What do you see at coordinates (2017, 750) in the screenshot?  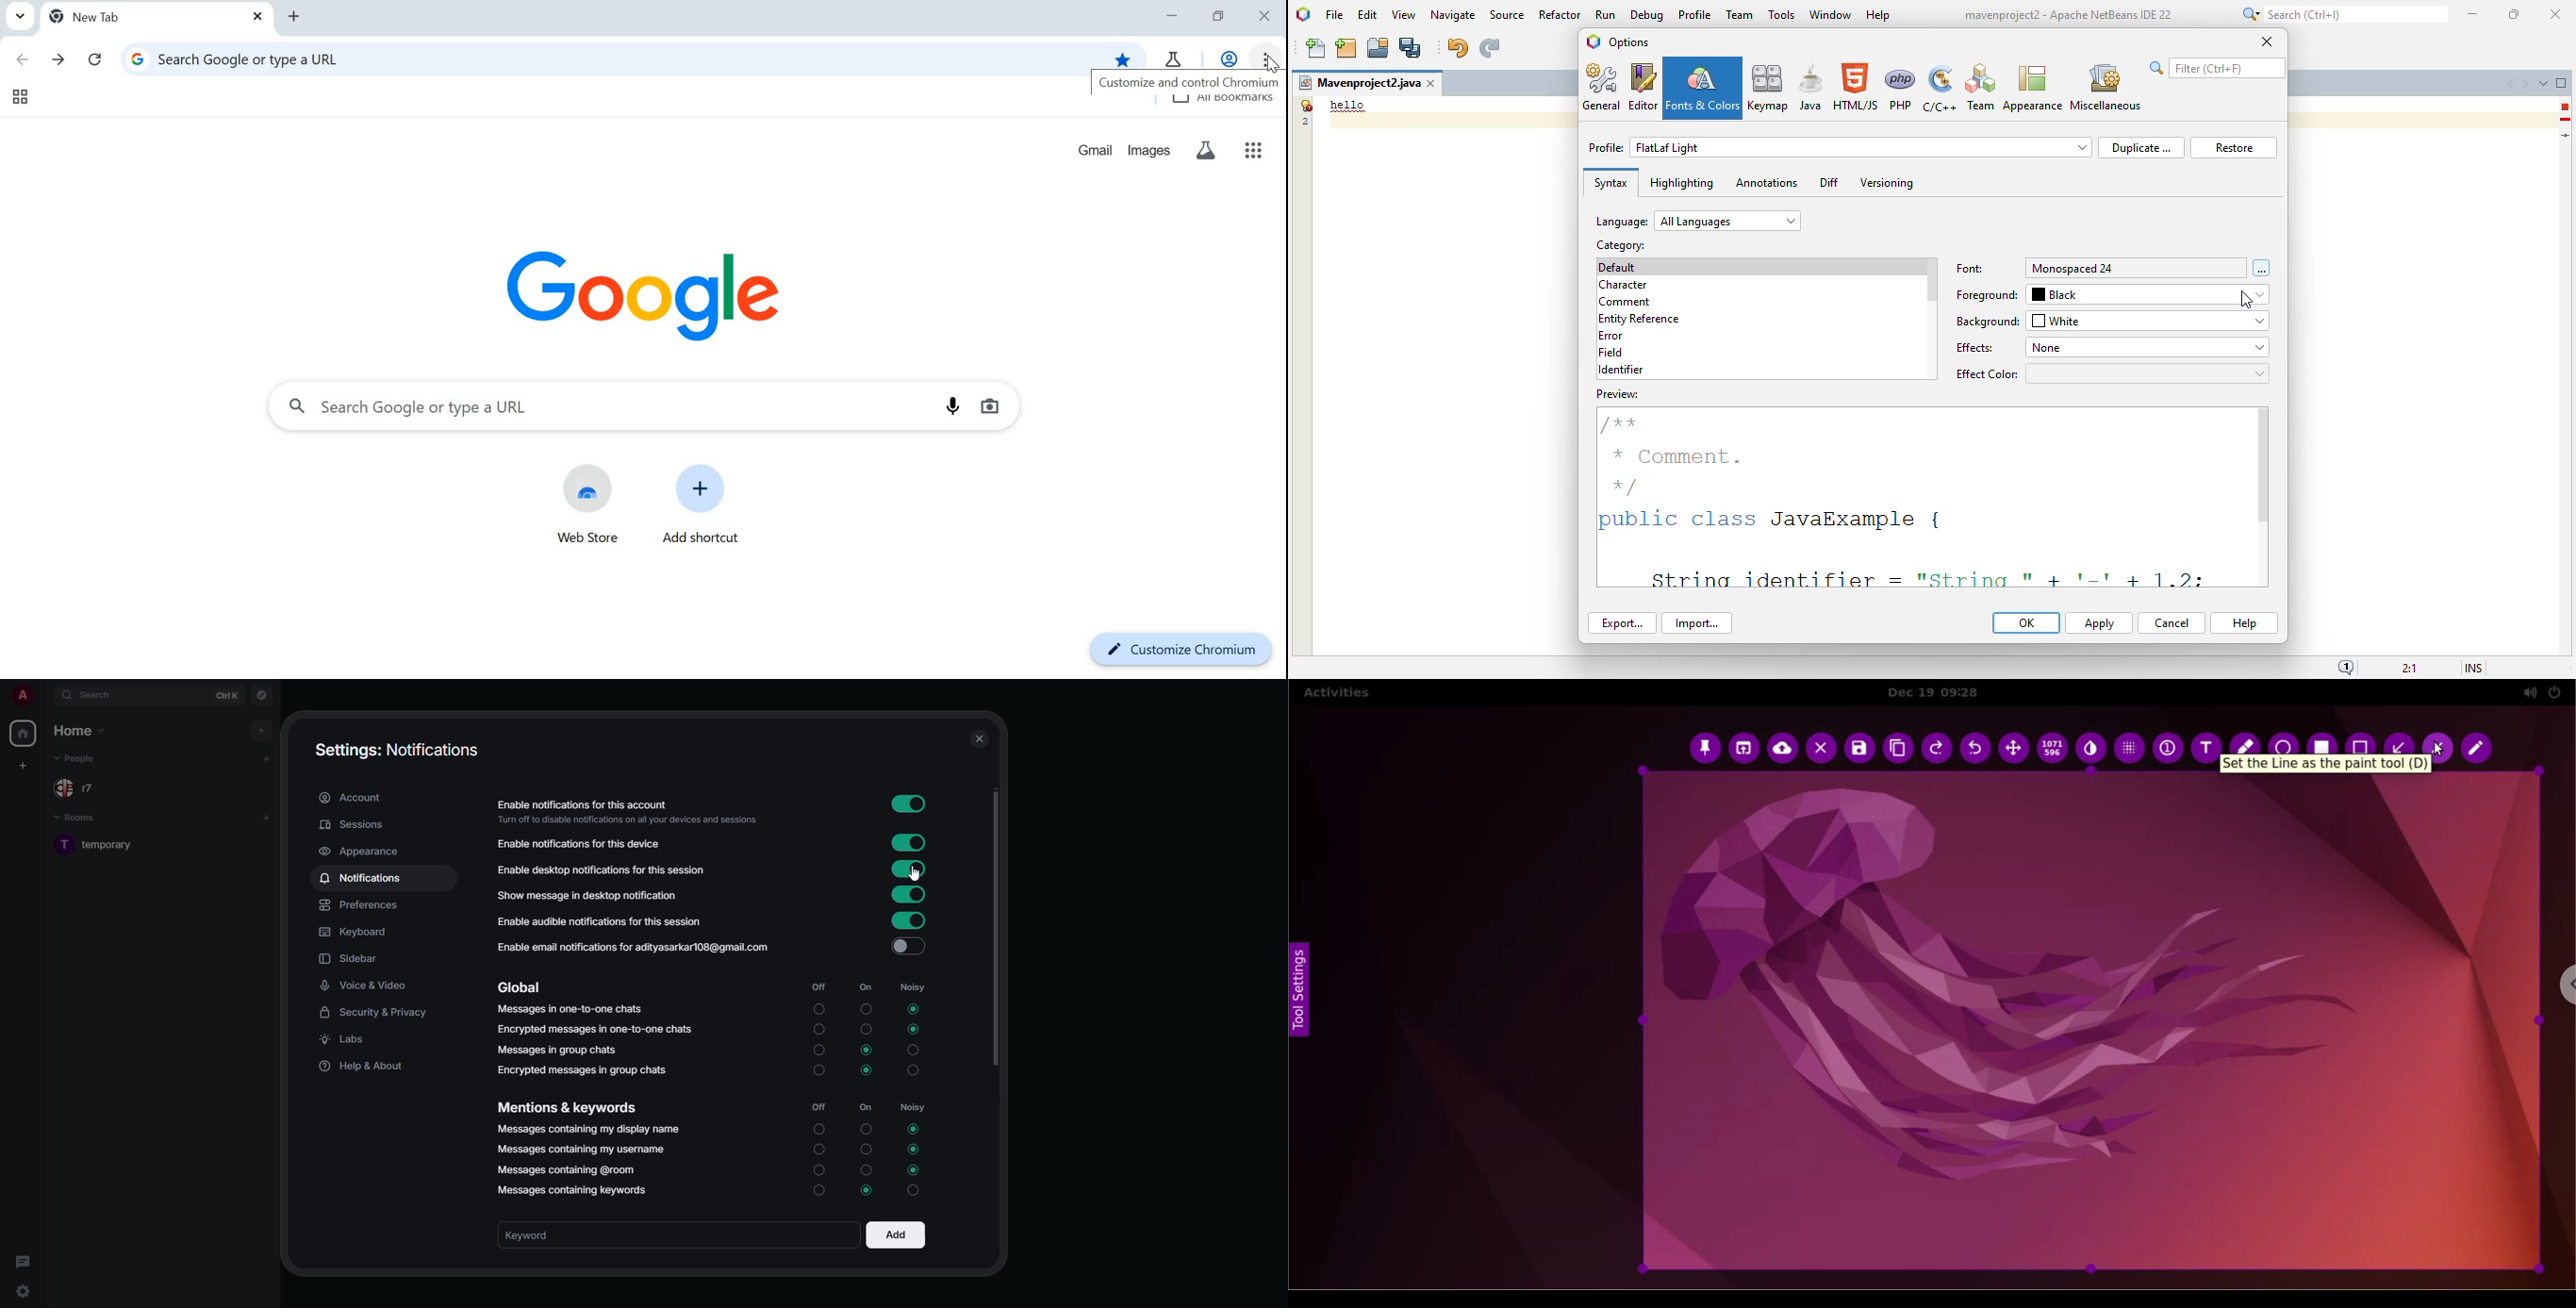 I see `move selection` at bounding box center [2017, 750].